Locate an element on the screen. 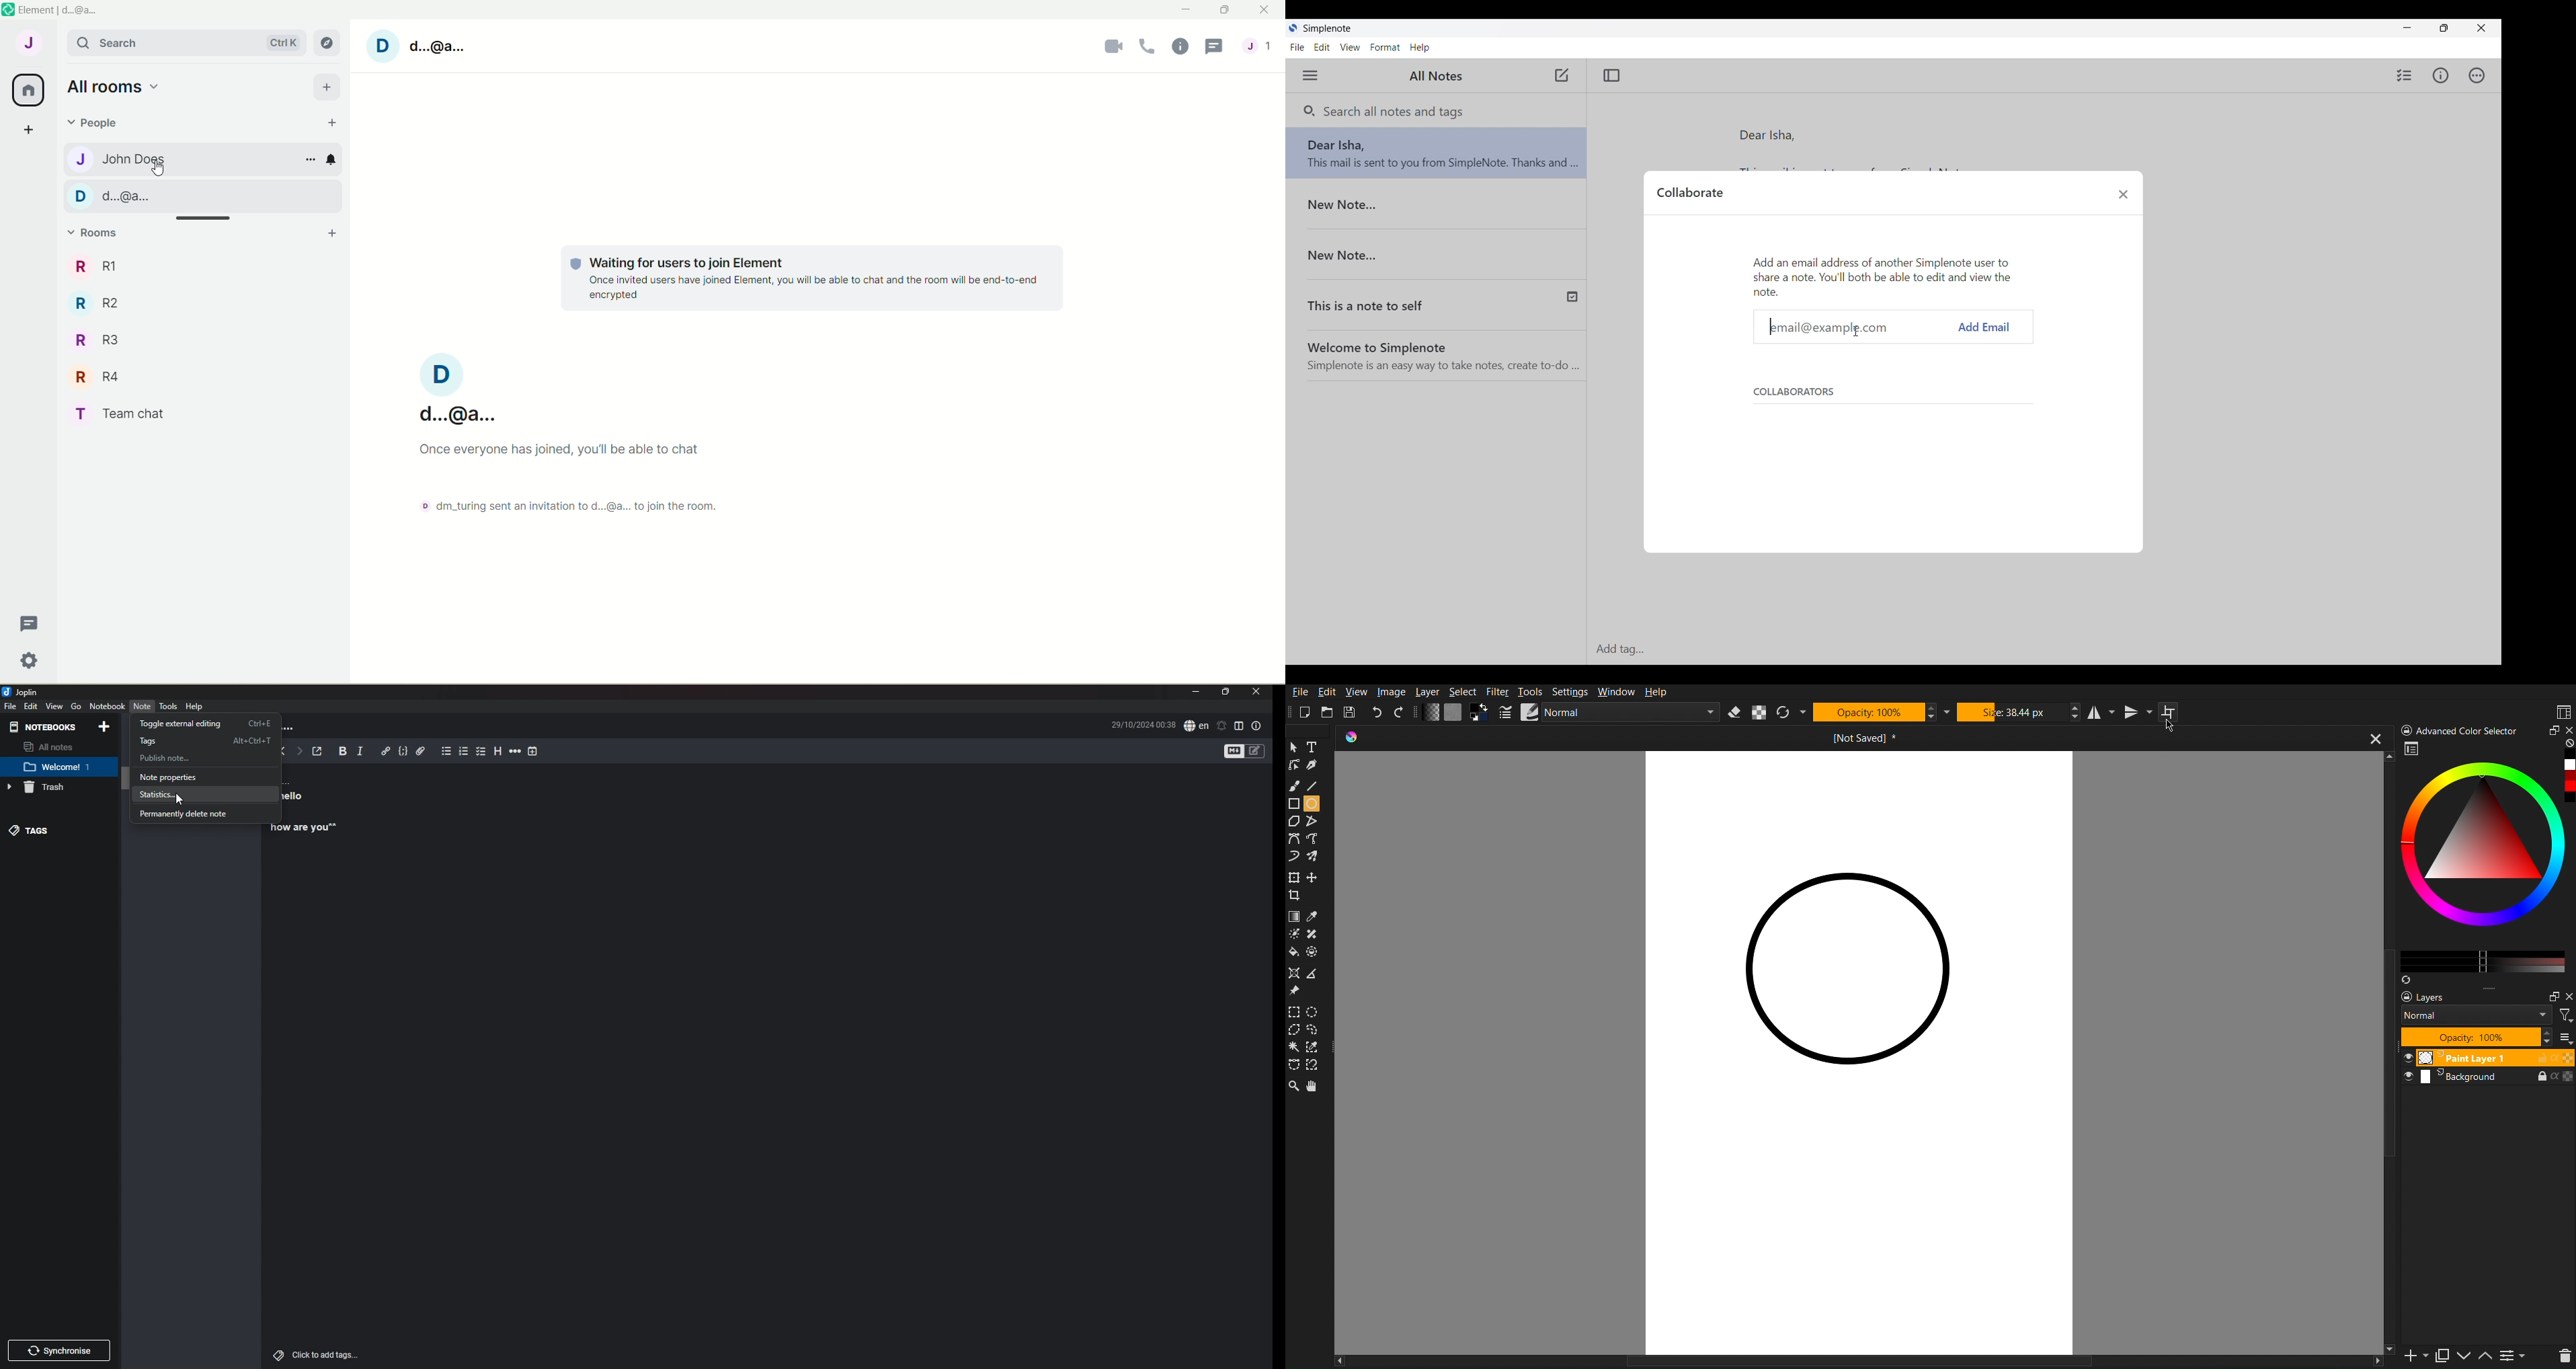 This screenshot has height=1372, width=2576. cursor is located at coordinates (157, 170).